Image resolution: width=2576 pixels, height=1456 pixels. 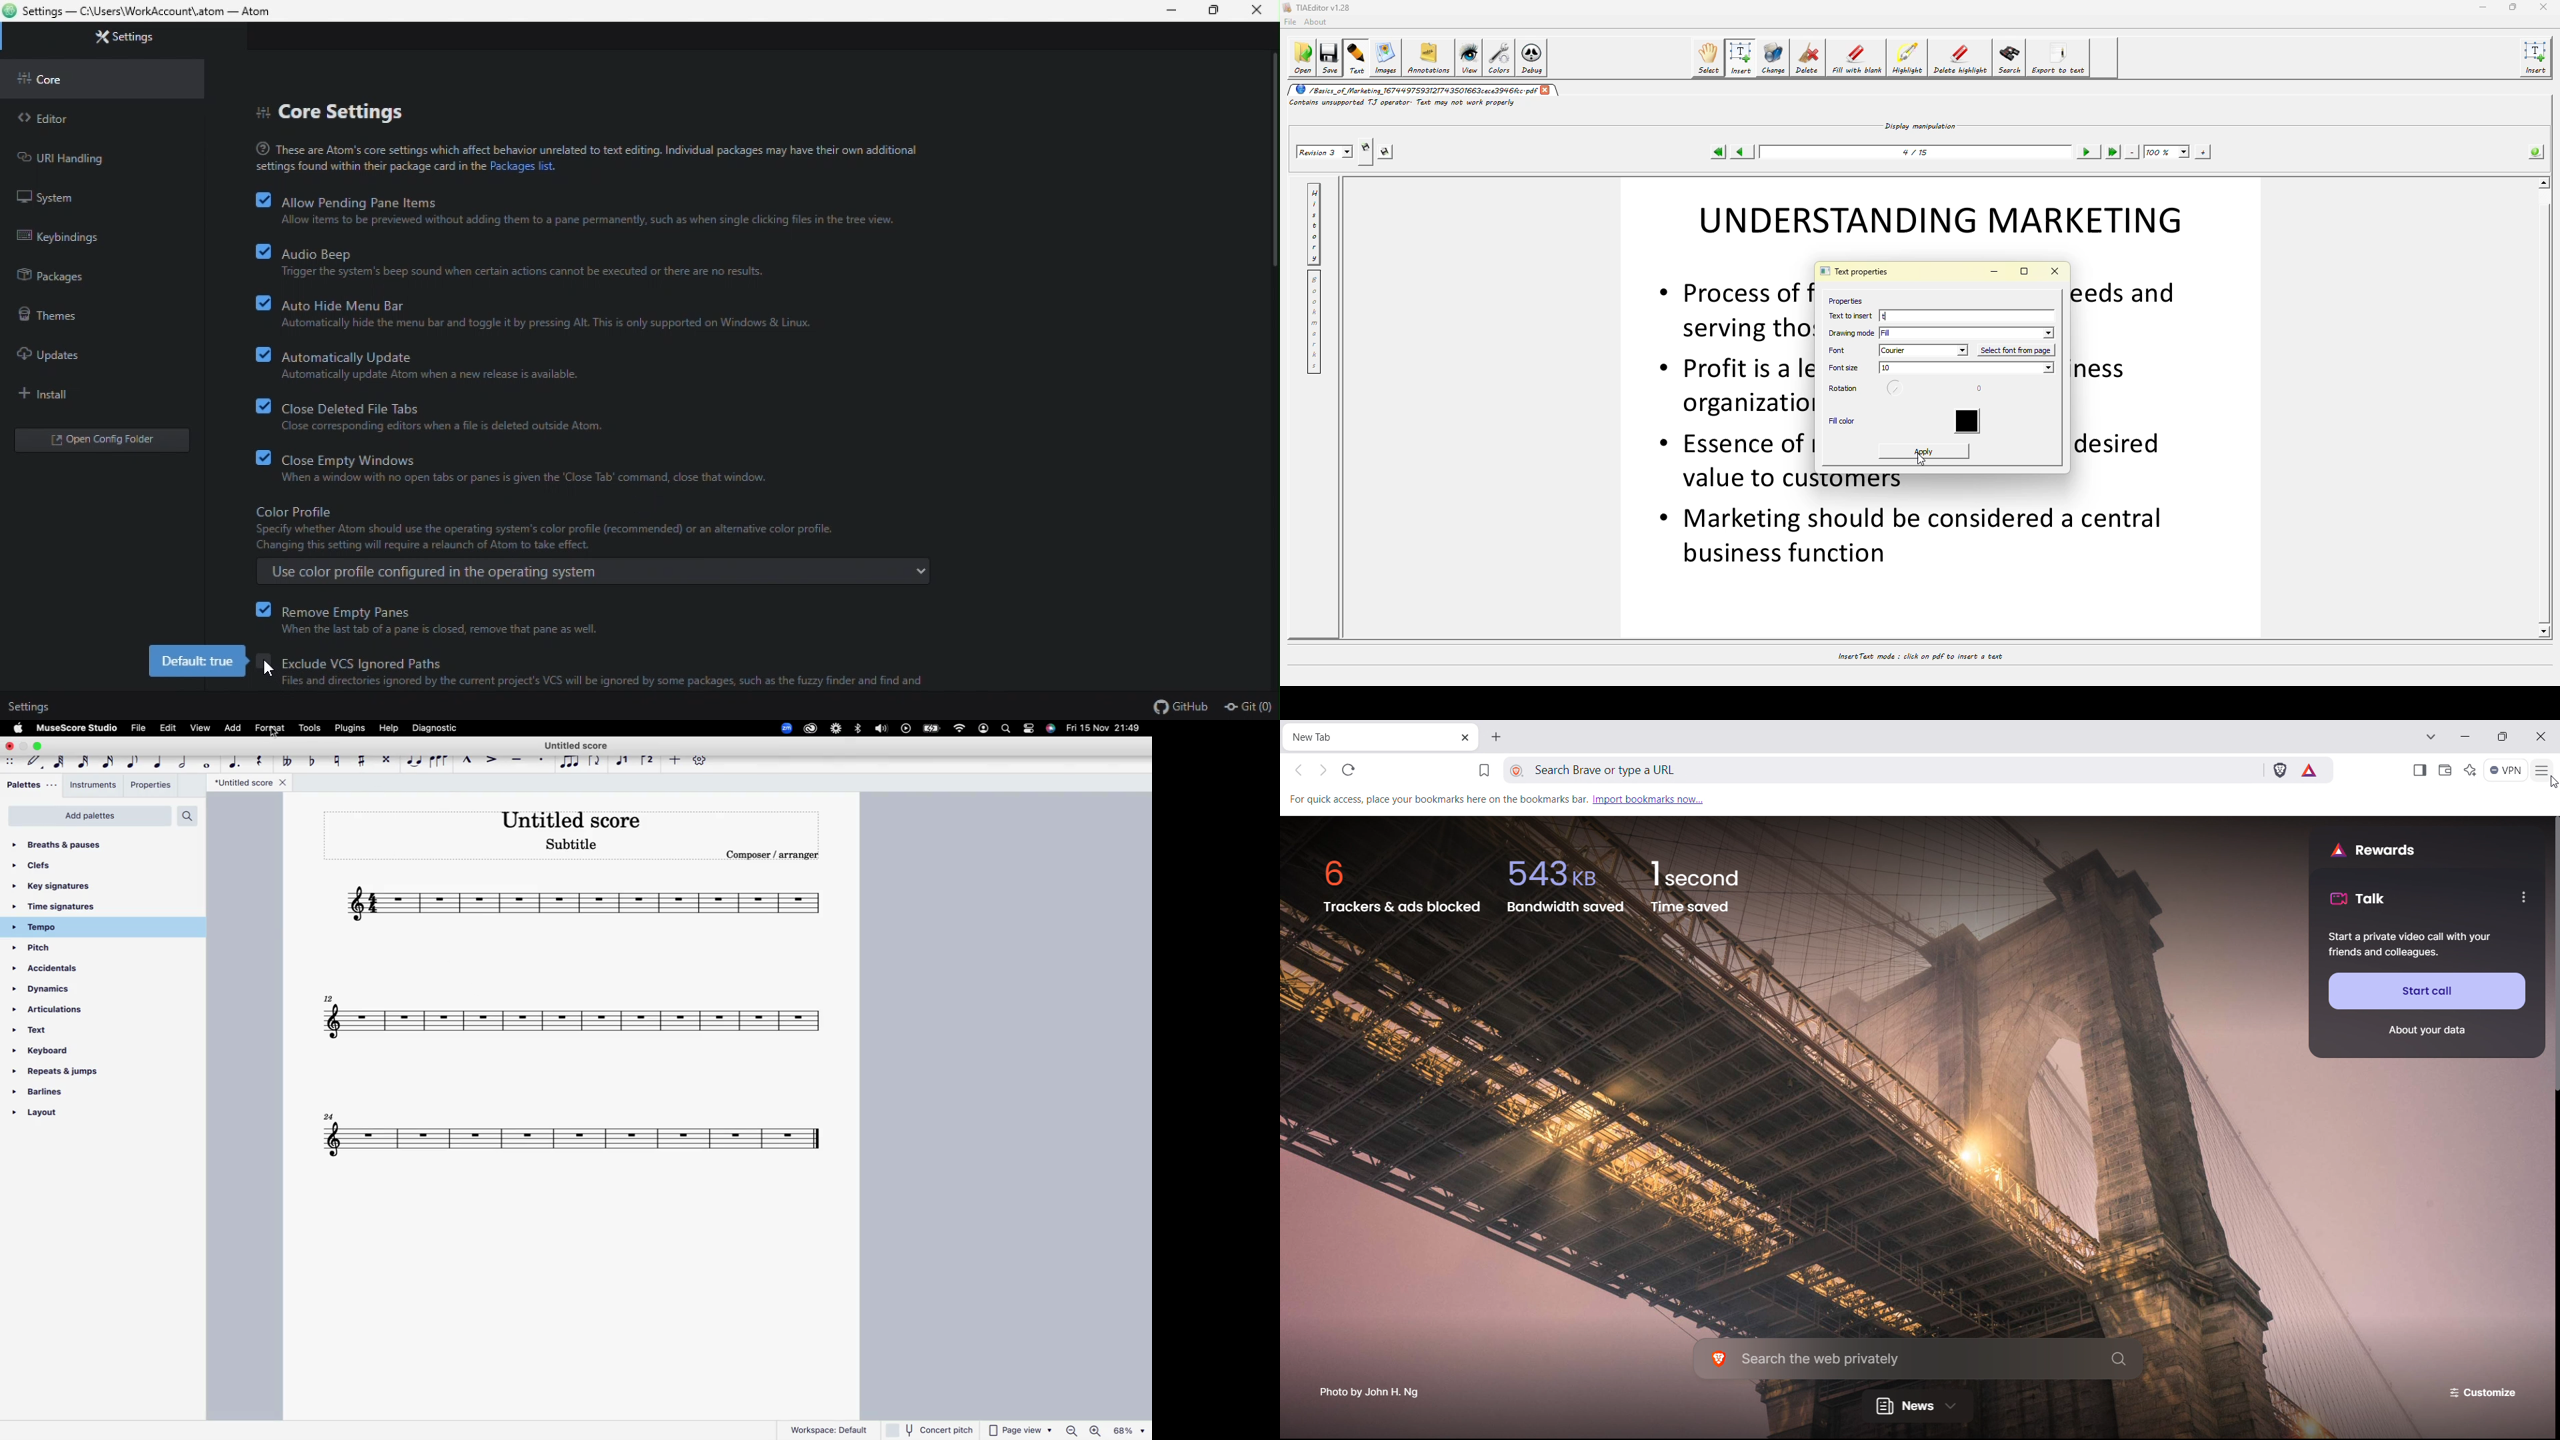 What do you see at coordinates (586, 467) in the screenshot?
I see `Close empty Windows` at bounding box center [586, 467].